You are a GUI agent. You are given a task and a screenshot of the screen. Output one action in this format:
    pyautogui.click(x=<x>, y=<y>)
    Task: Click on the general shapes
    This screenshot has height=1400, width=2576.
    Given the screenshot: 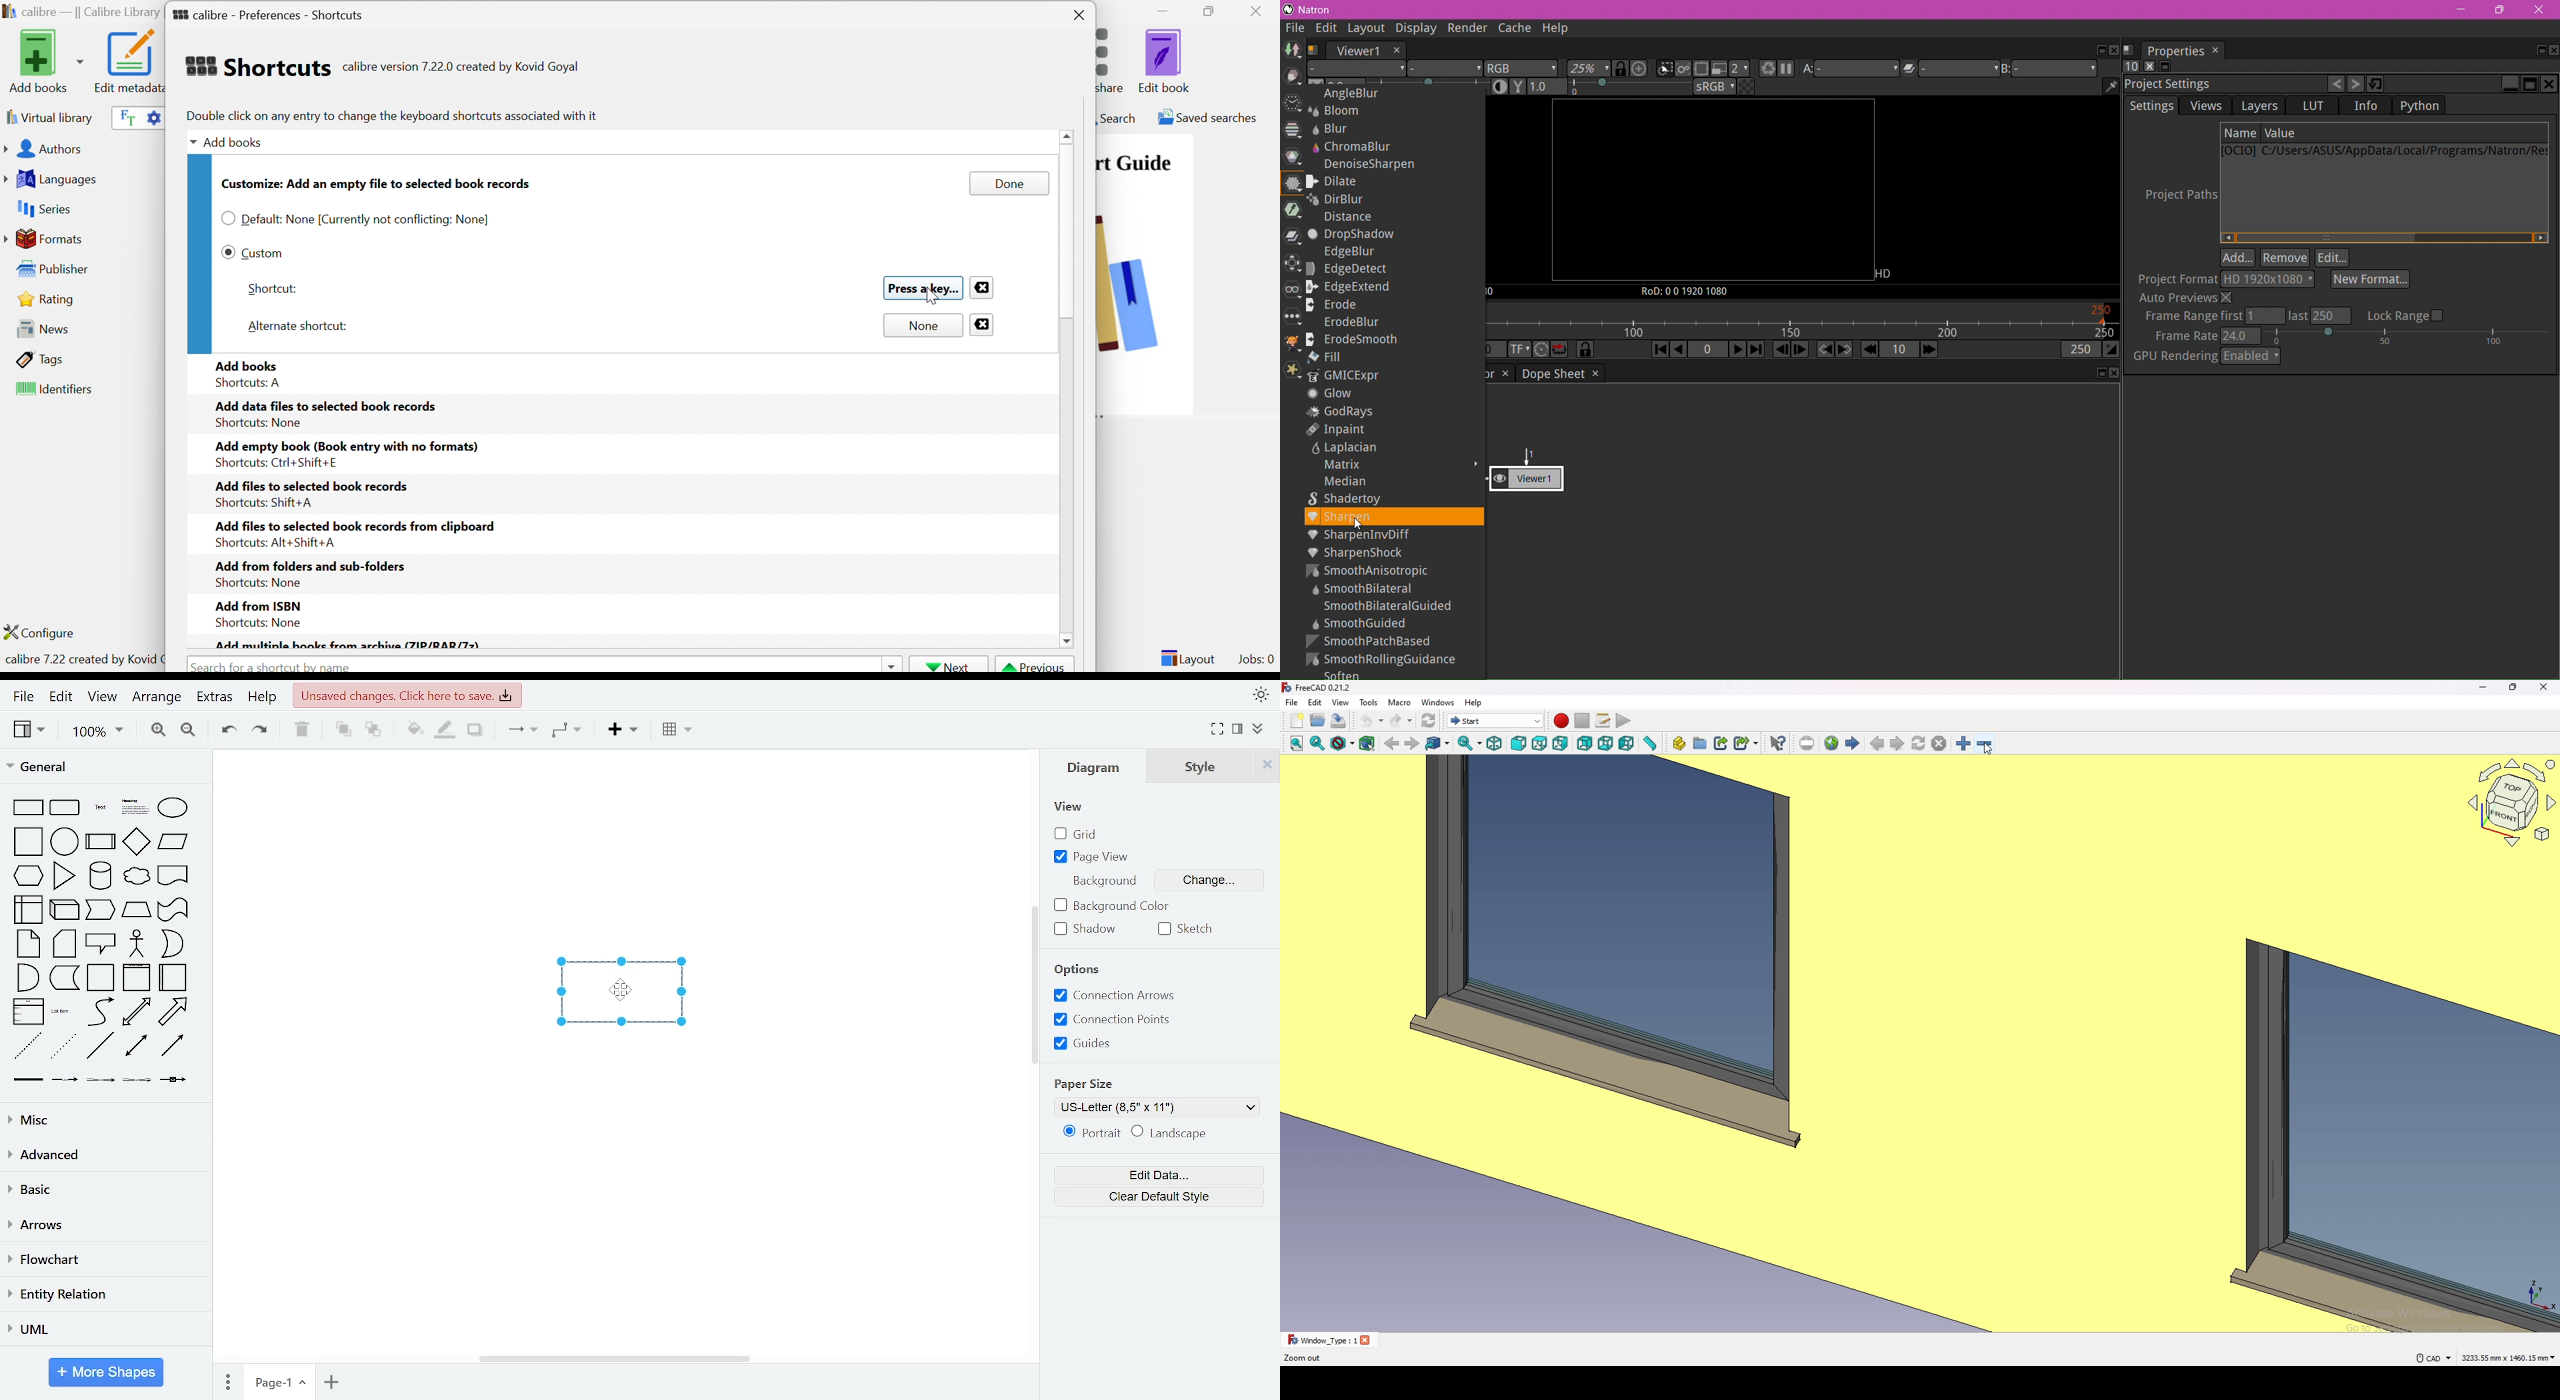 What is the action you would take?
    pyautogui.click(x=134, y=909)
    